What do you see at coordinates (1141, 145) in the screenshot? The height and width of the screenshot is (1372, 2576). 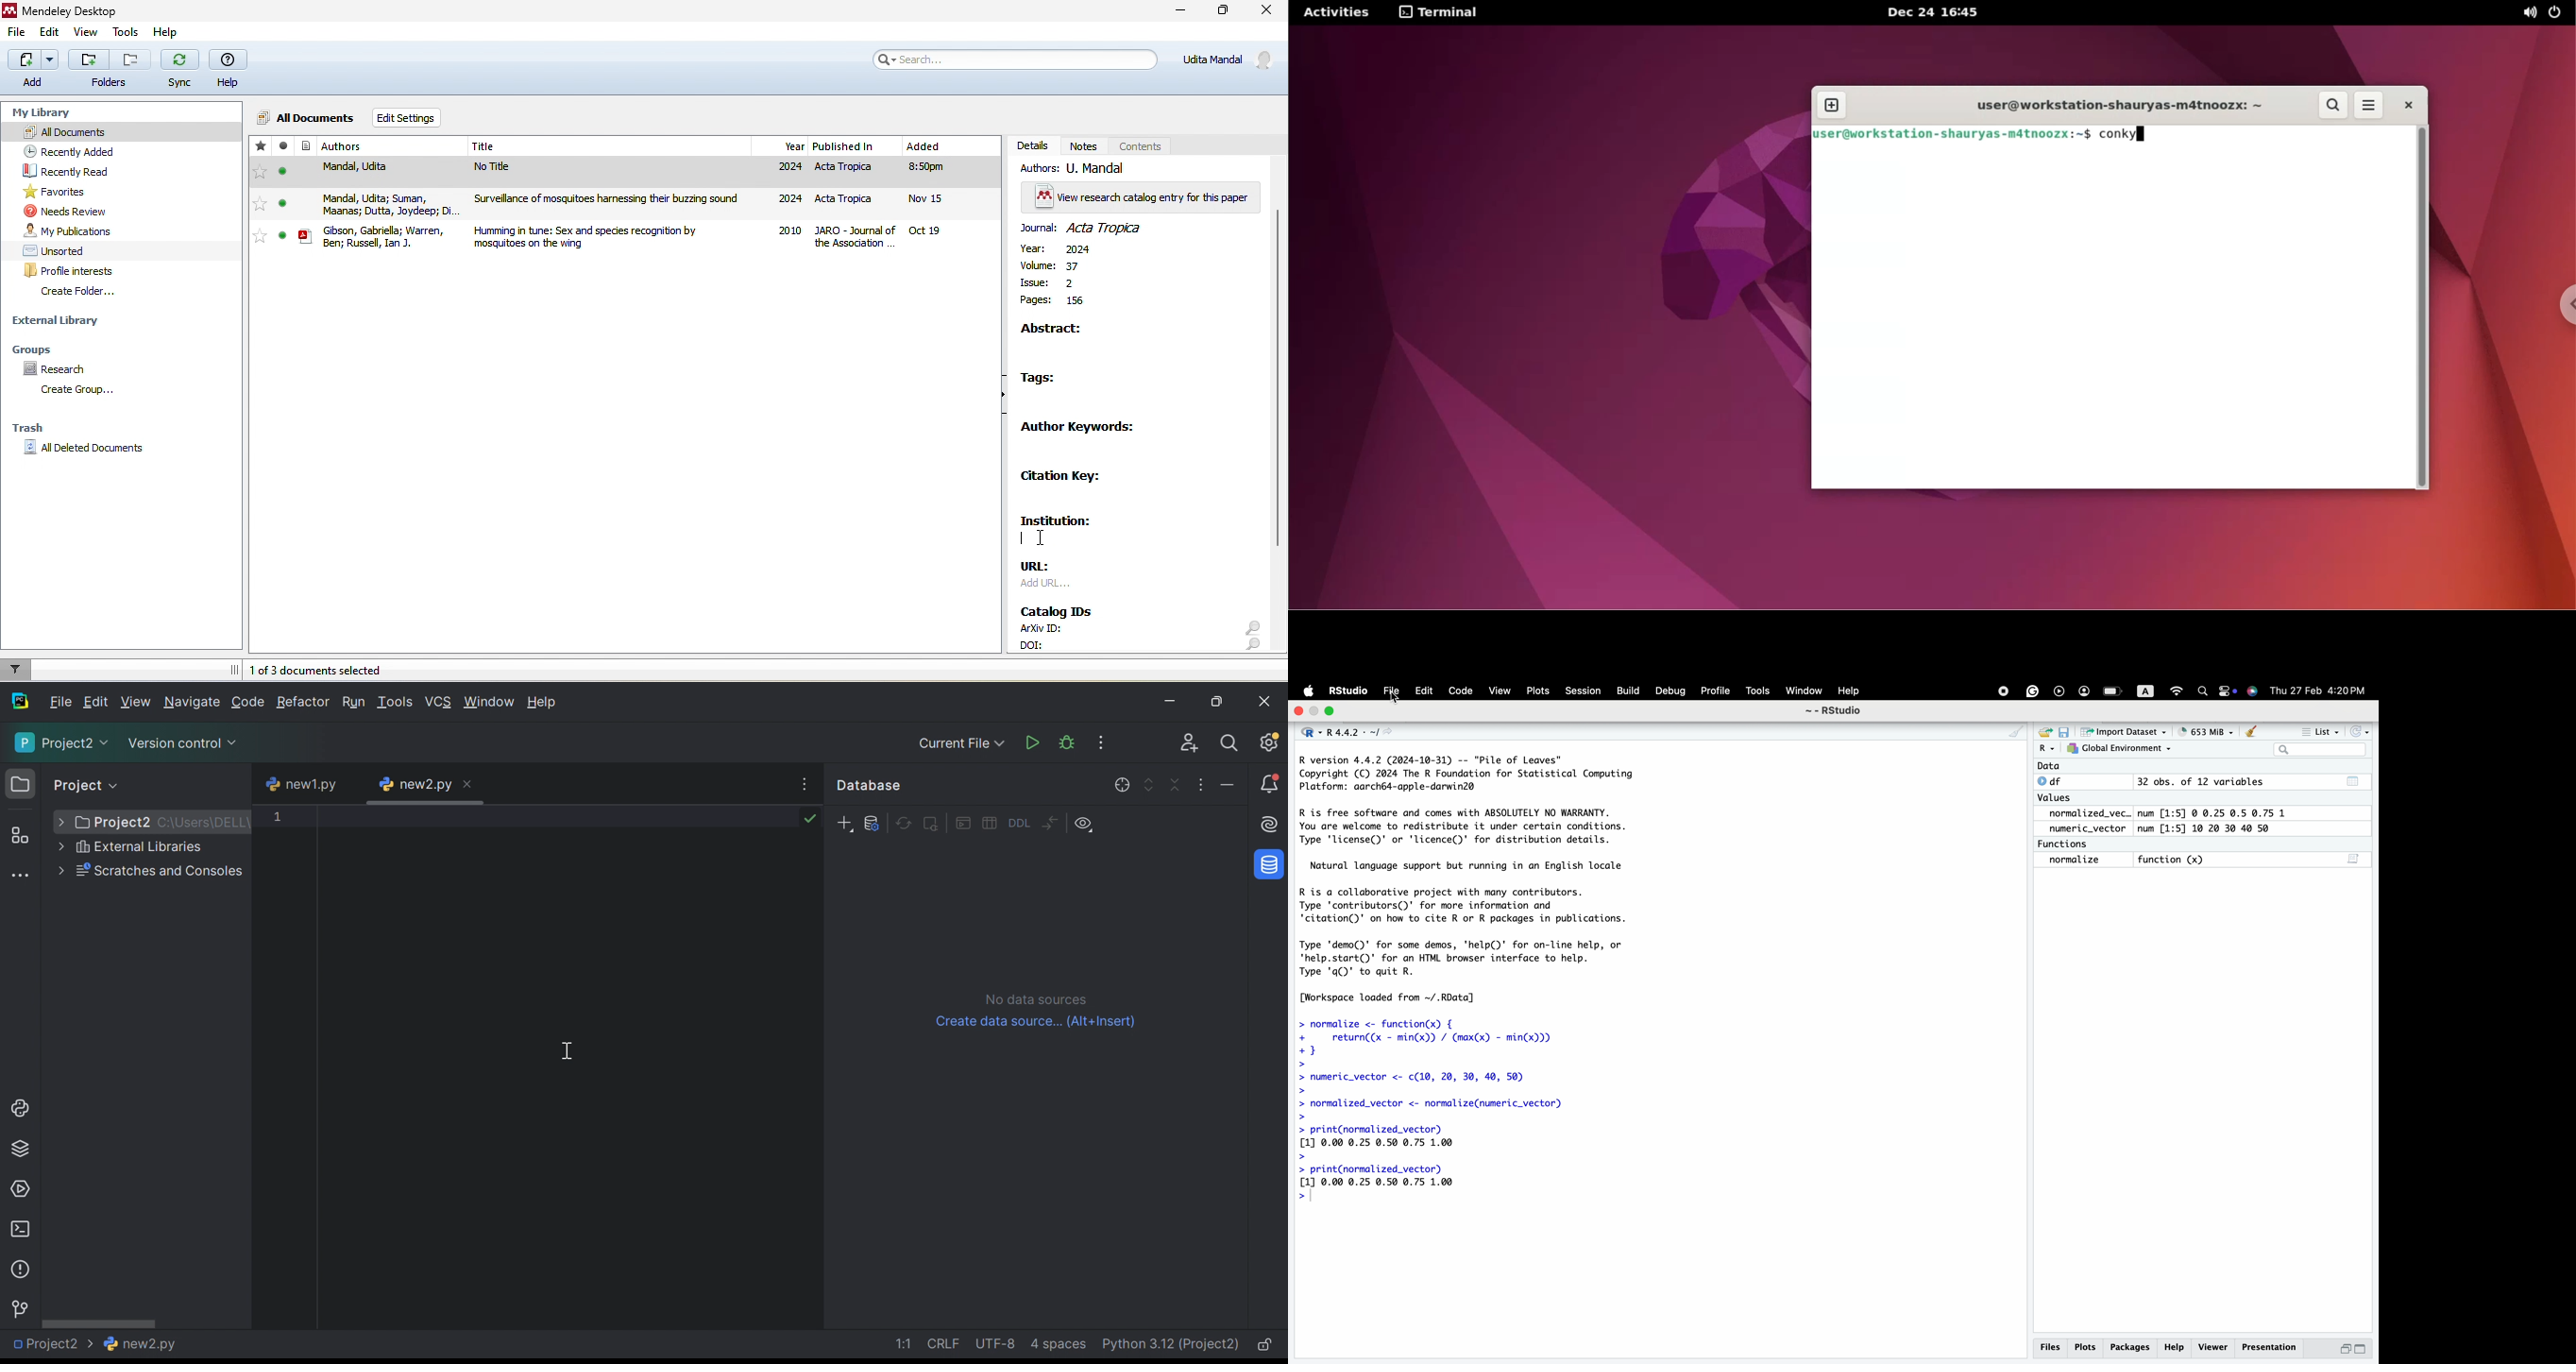 I see `contents` at bounding box center [1141, 145].